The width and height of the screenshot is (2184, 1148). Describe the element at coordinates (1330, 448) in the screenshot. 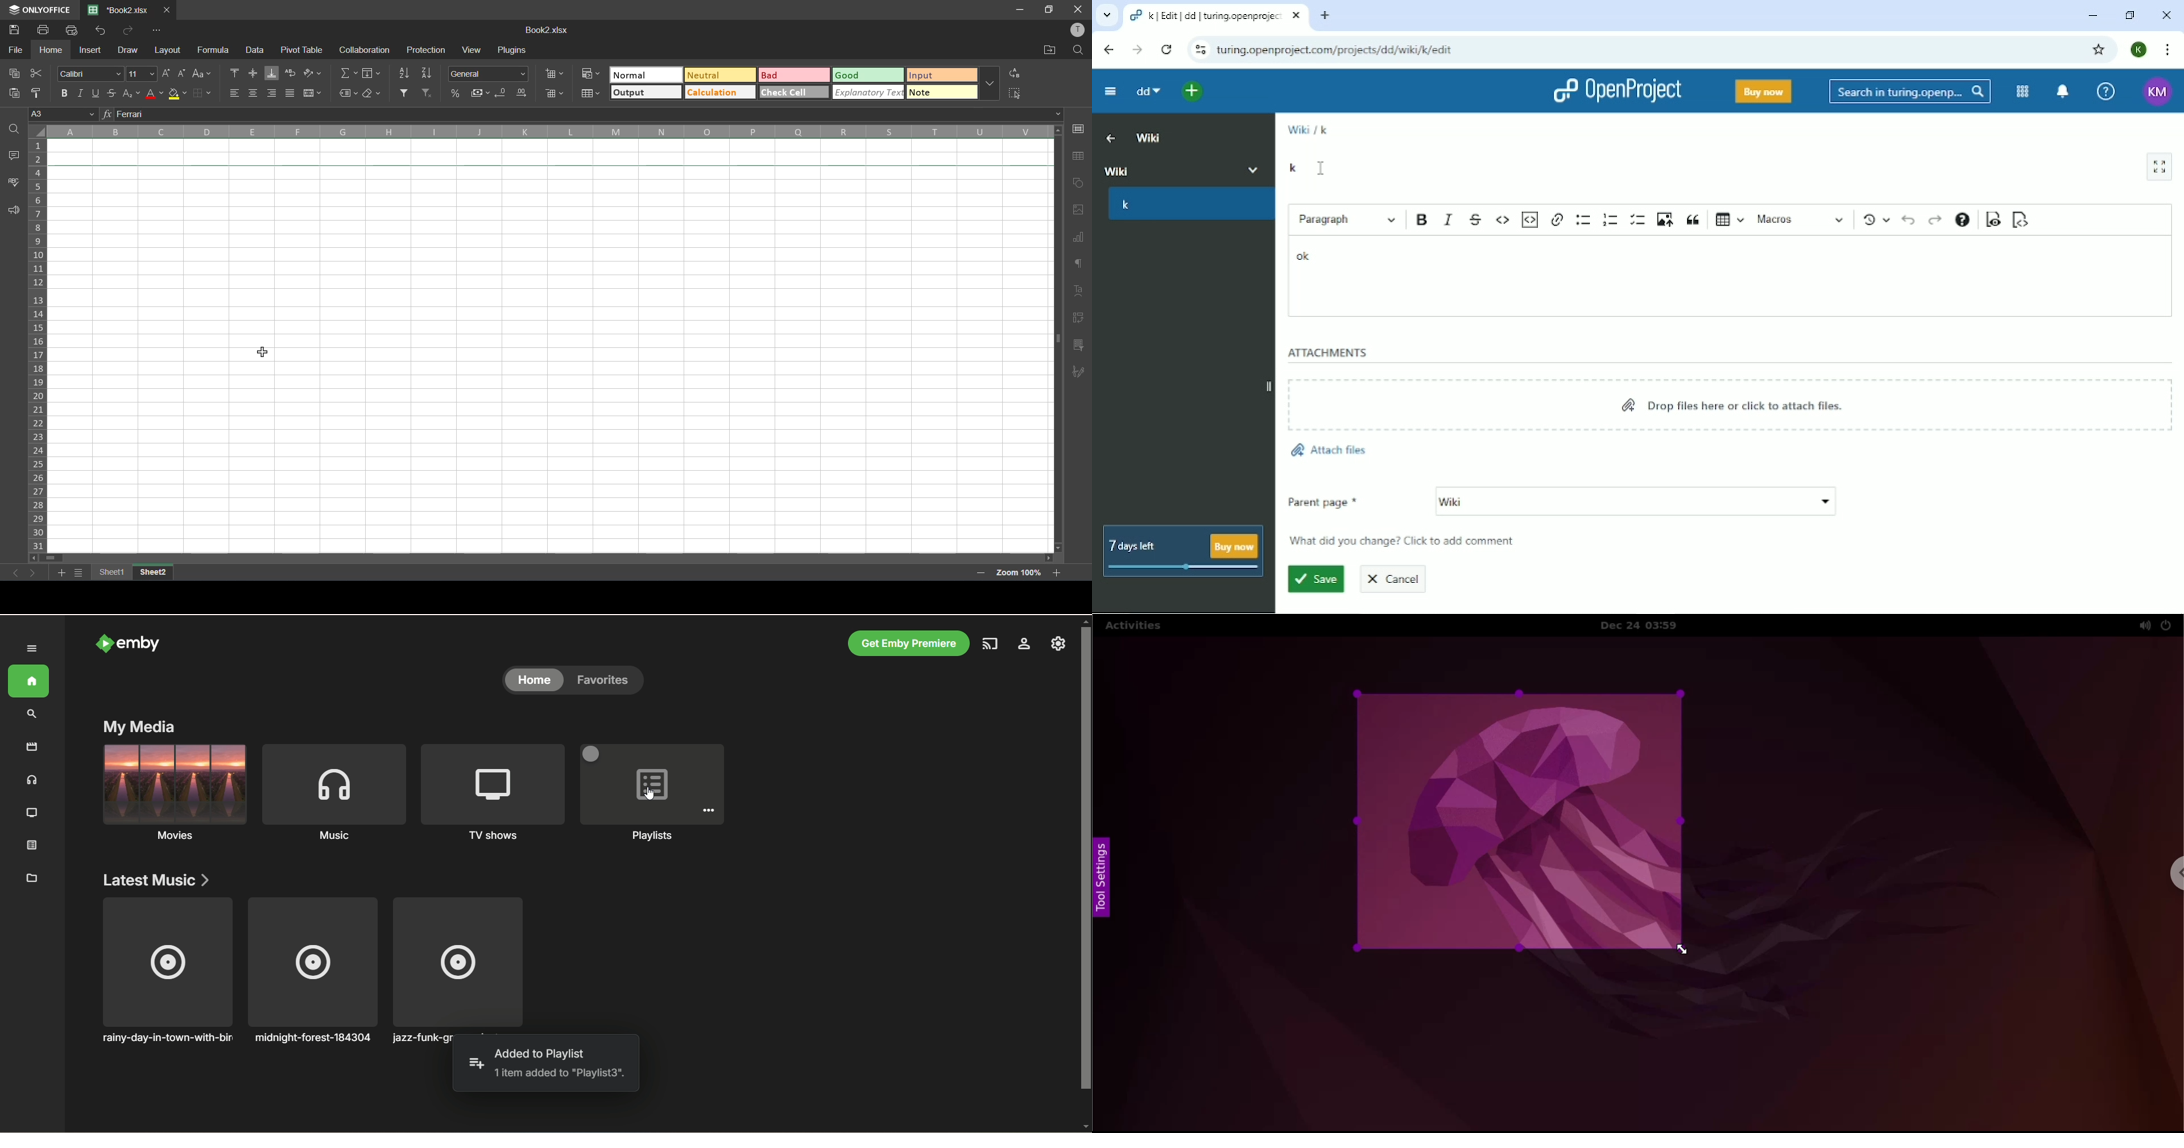

I see `Attach files` at that location.